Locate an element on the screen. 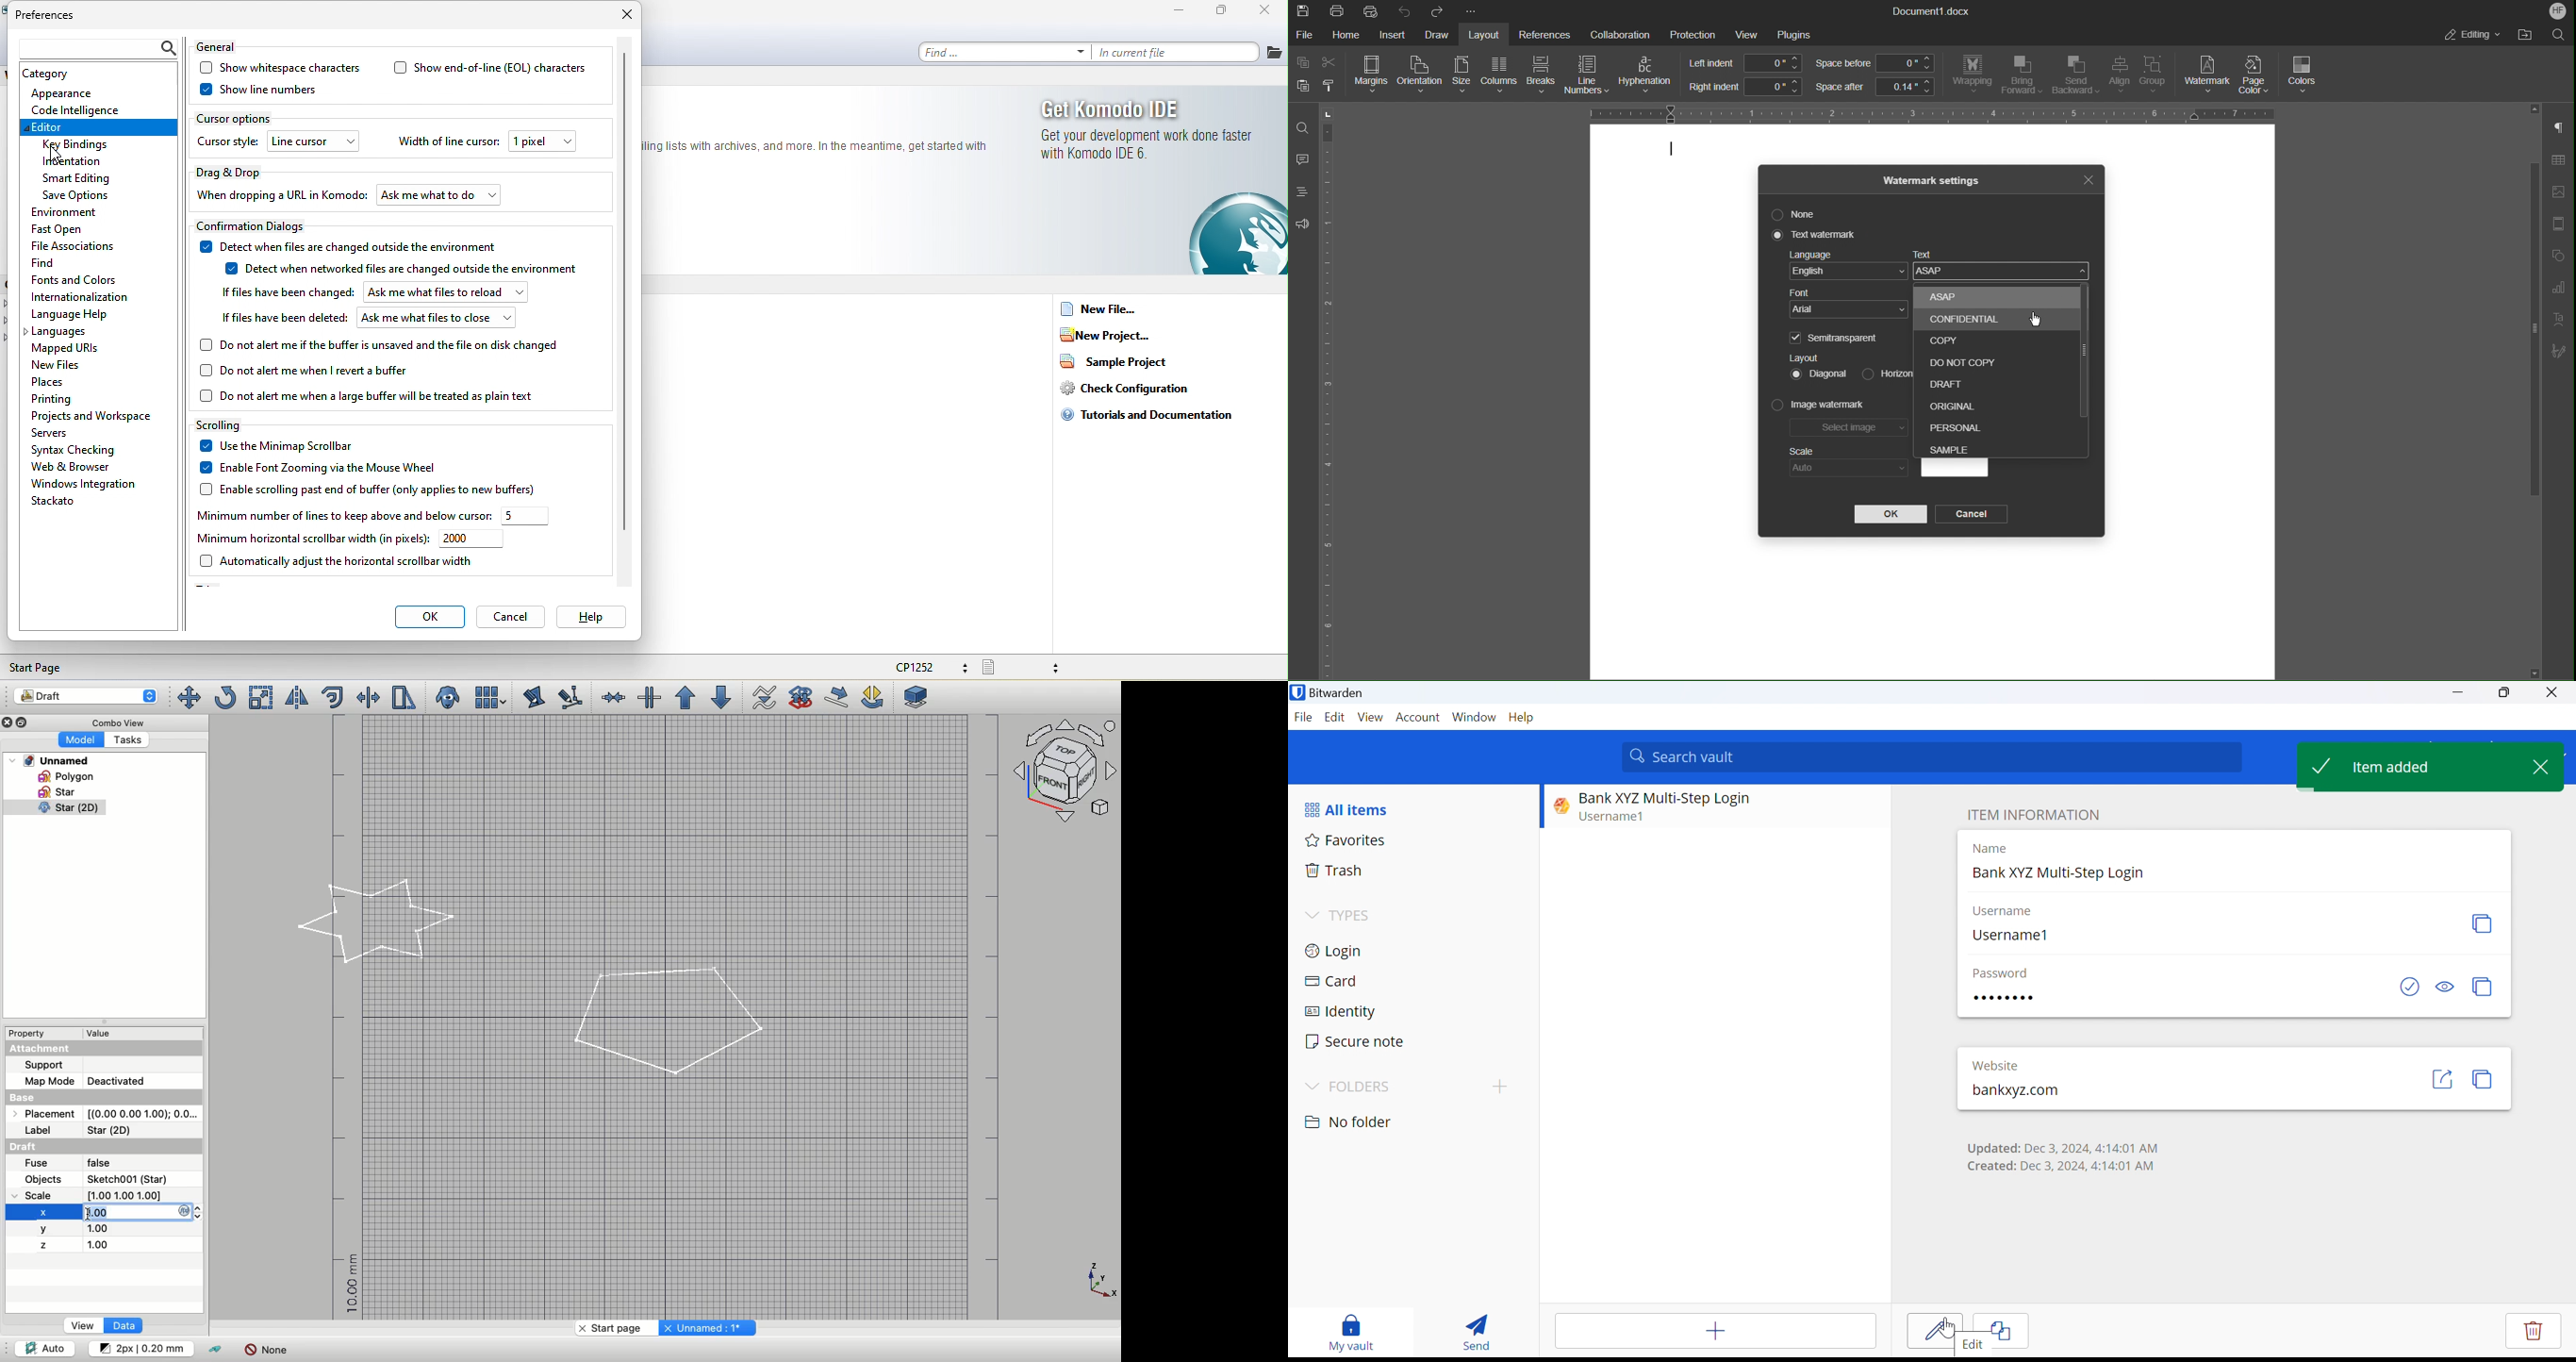 The height and width of the screenshot is (1372, 2576). Semitransparent is located at coordinates (1837, 337).